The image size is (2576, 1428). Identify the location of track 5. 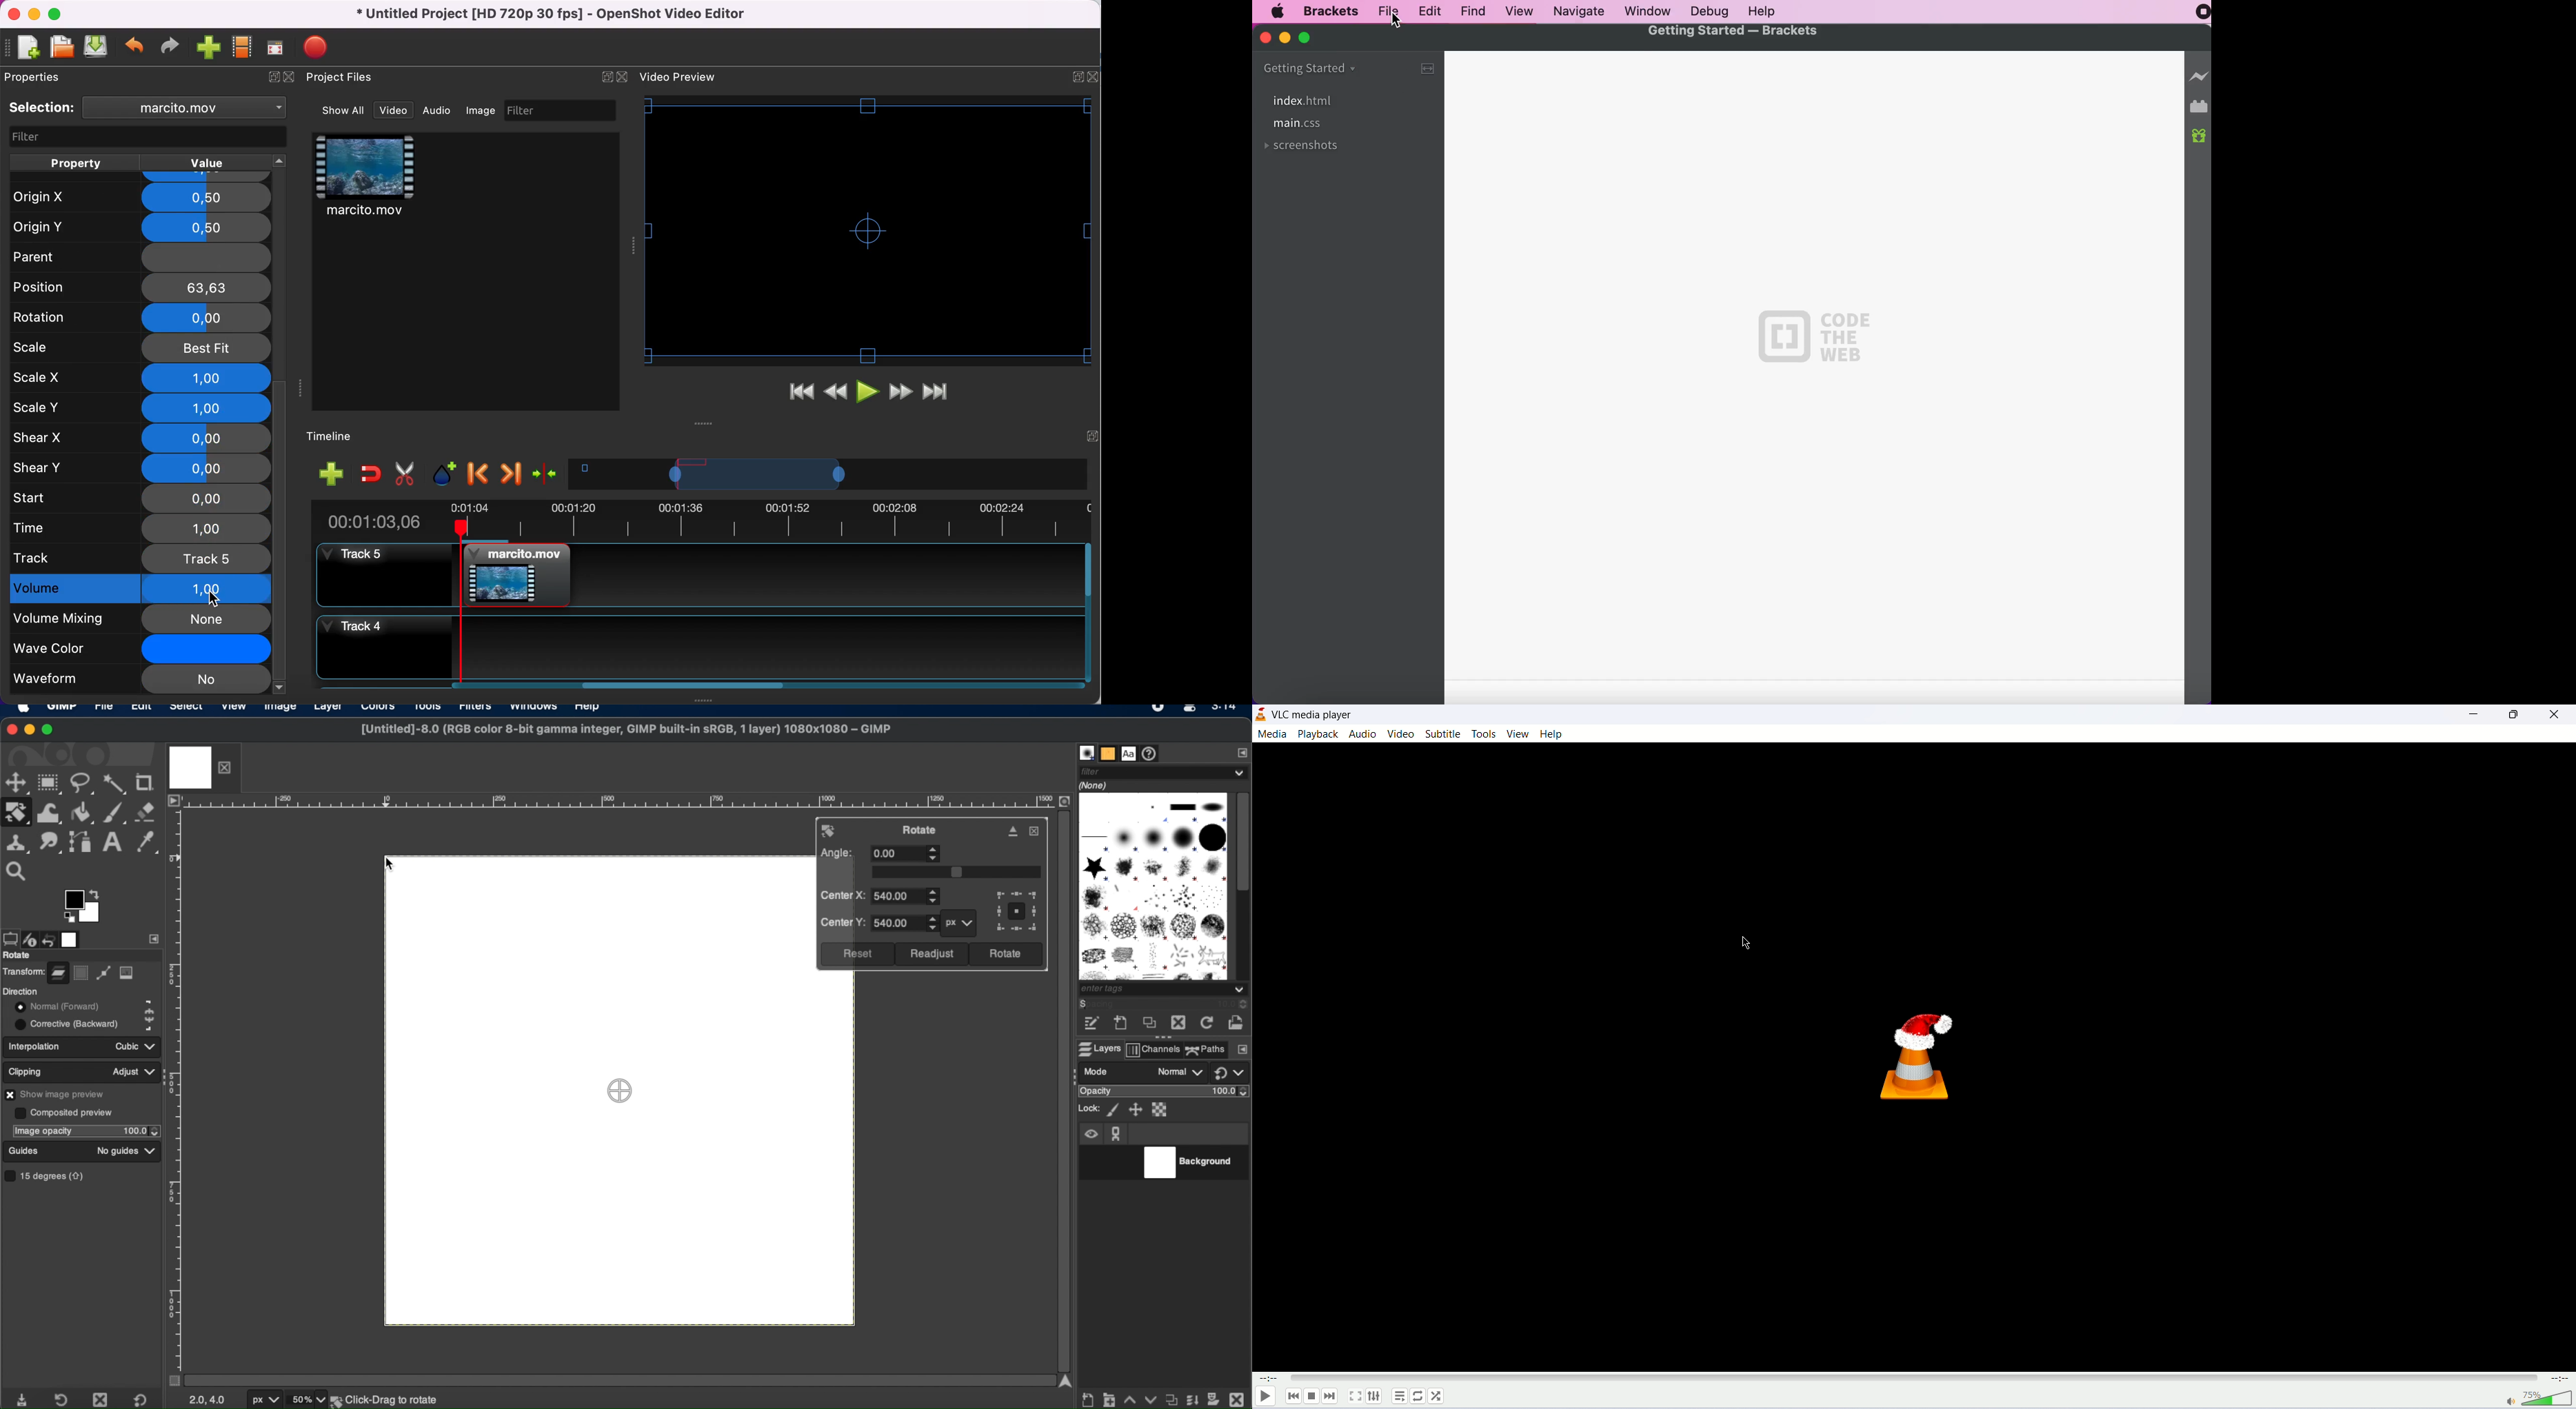
(699, 575).